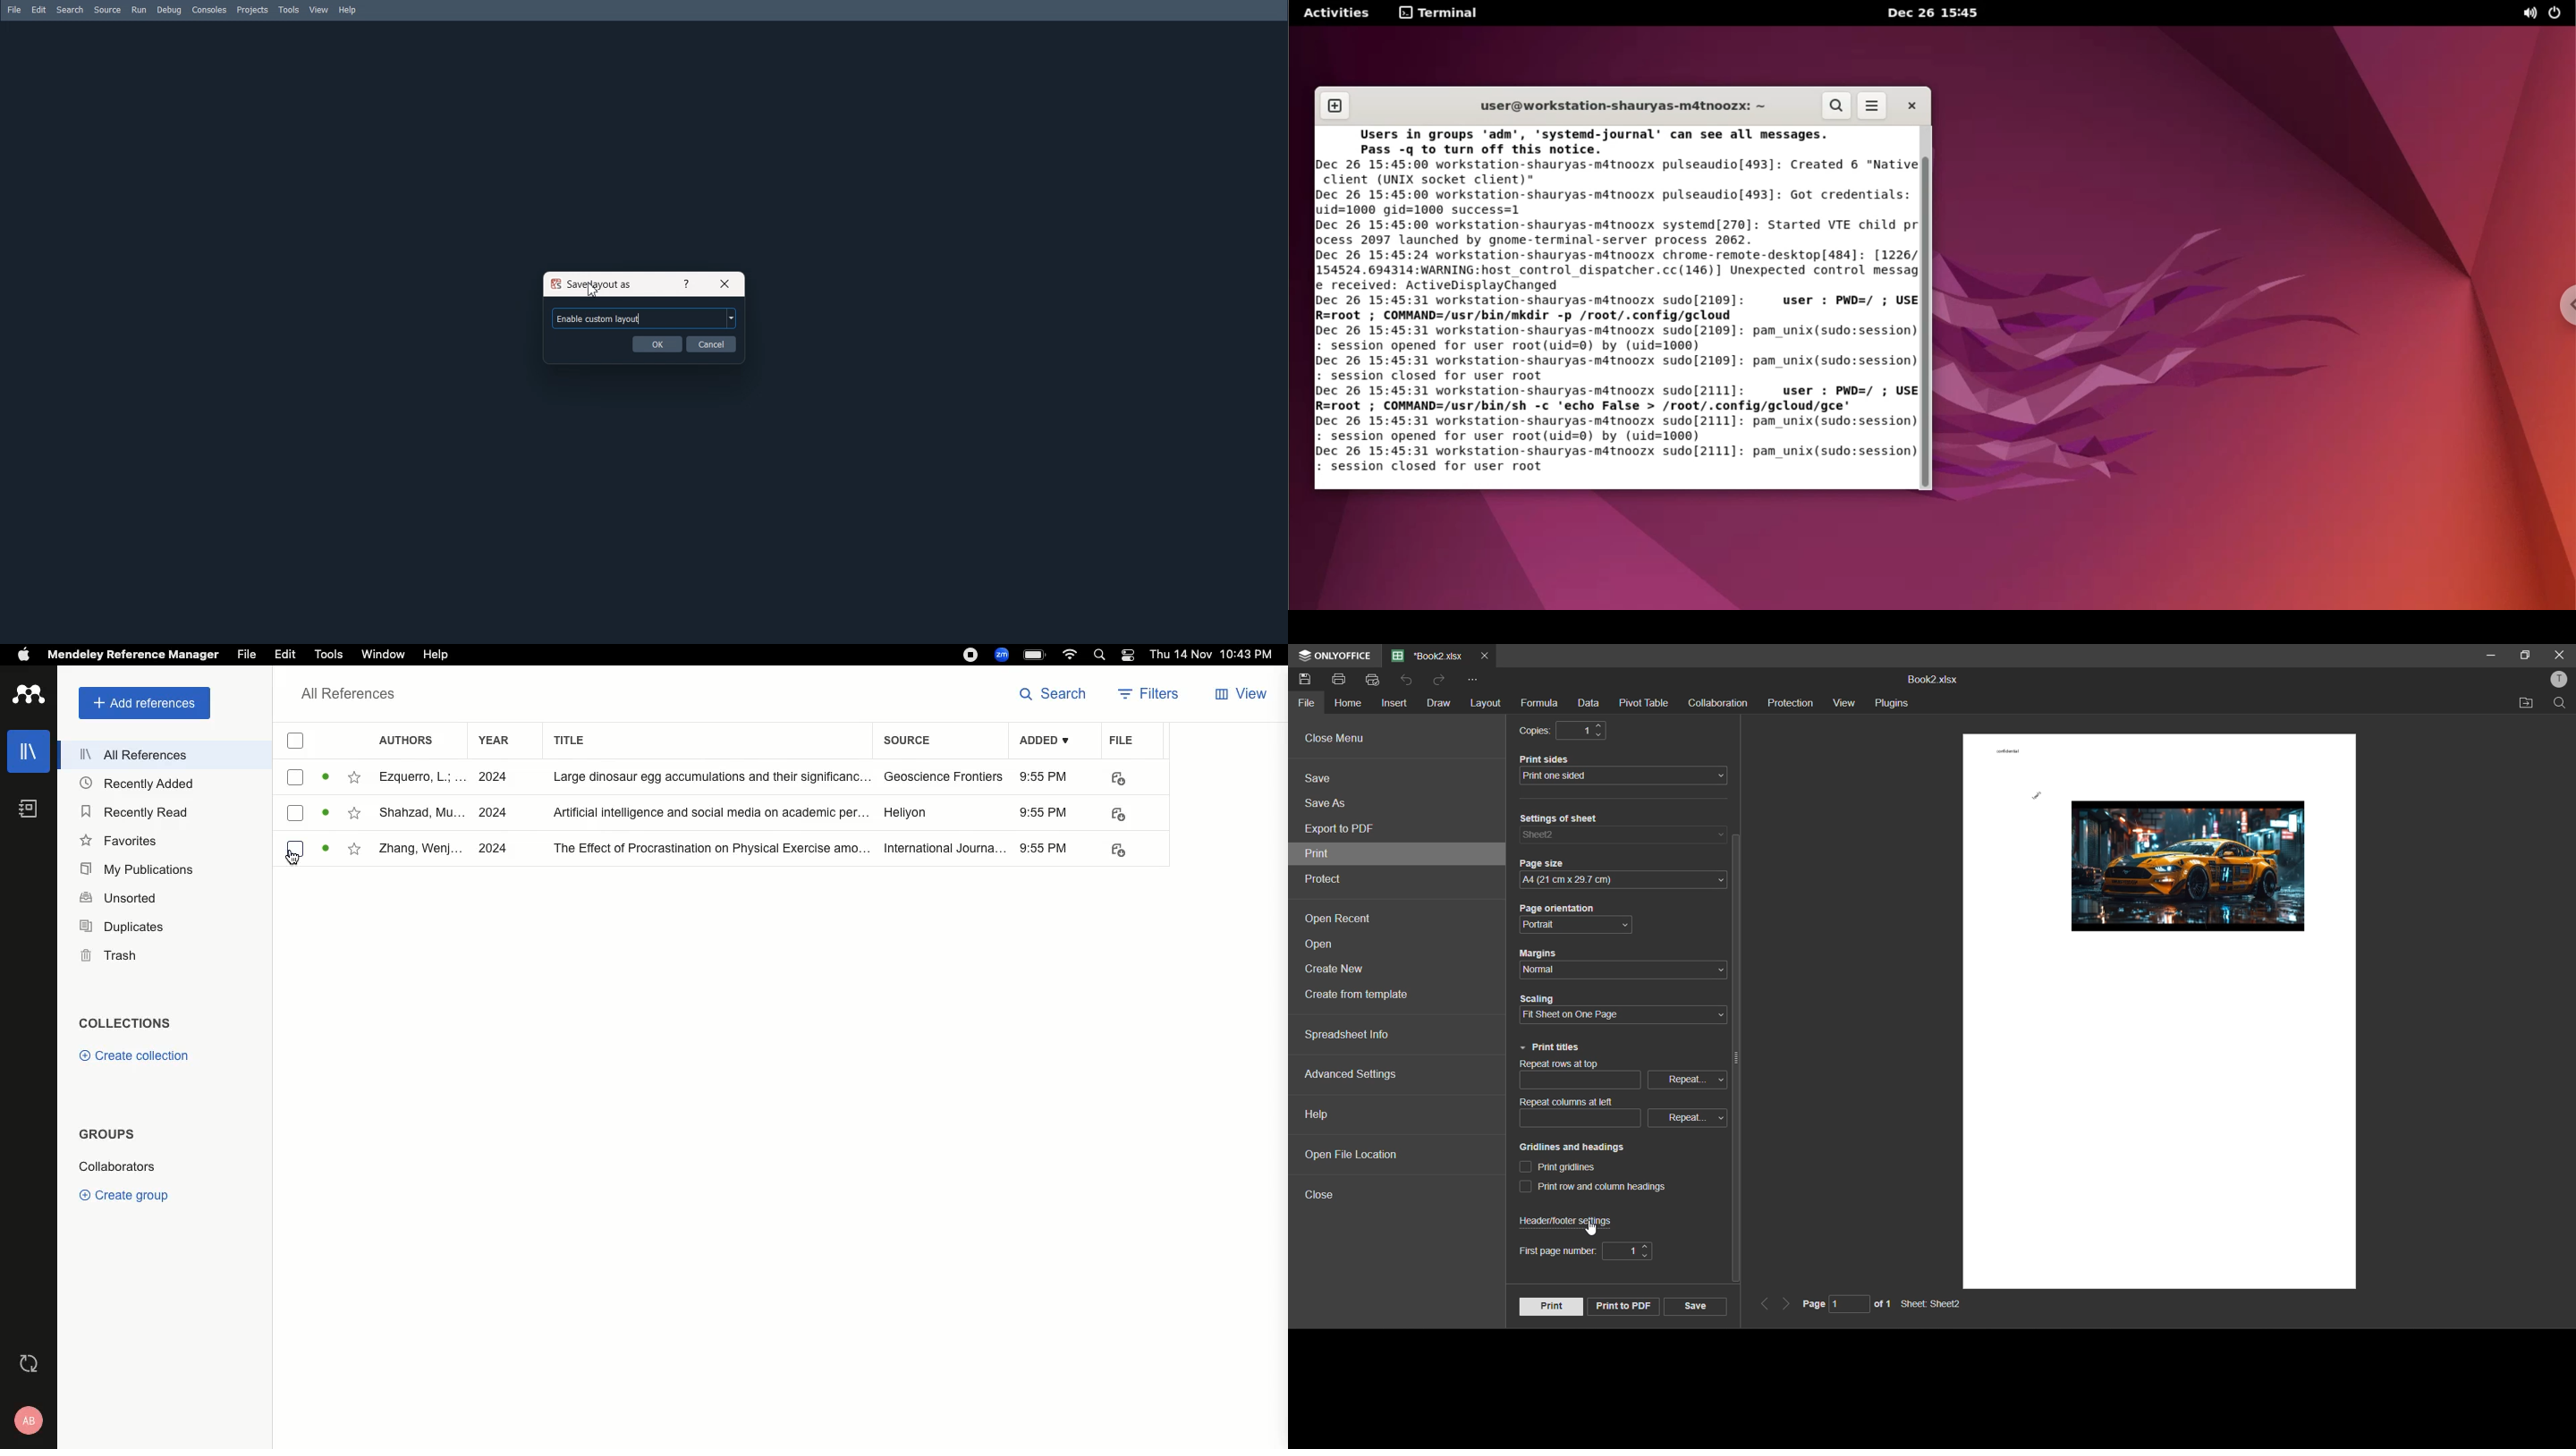 The width and height of the screenshot is (2576, 1456). What do you see at coordinates (656, 343) in the screenshot?
I see `OK` at bounding box center [656, 343].